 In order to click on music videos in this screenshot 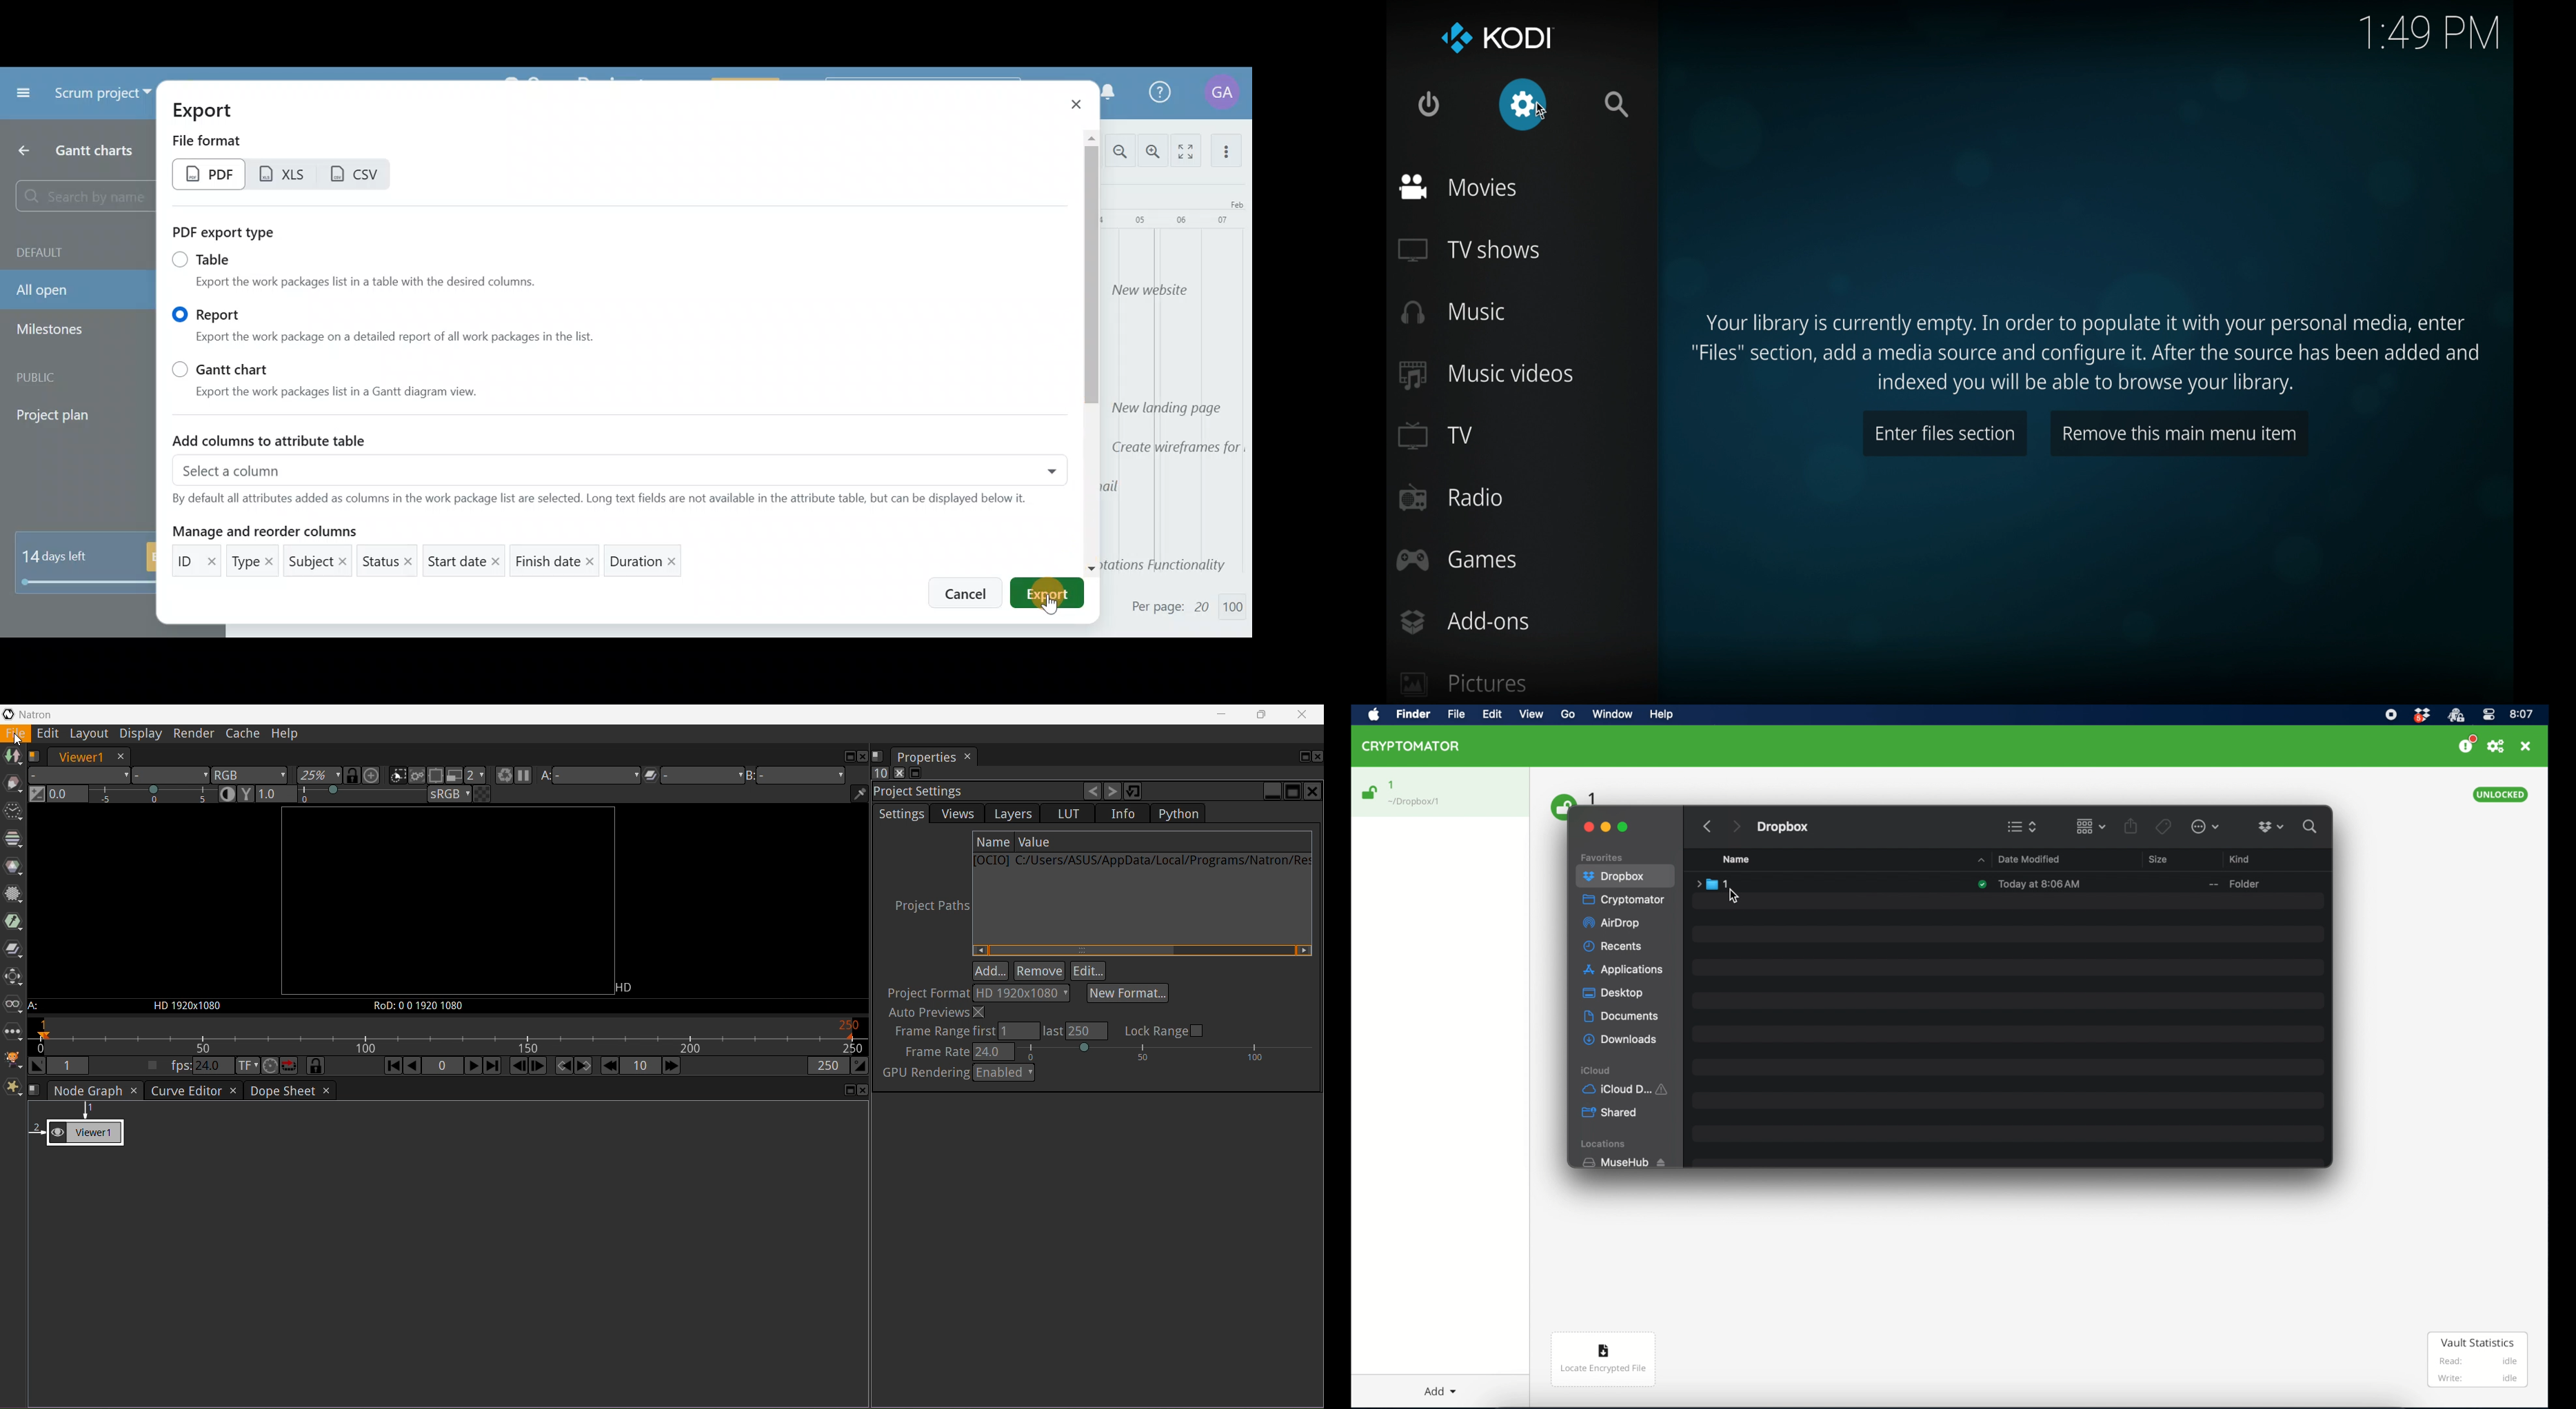, I will do `click(1485, 374)`.